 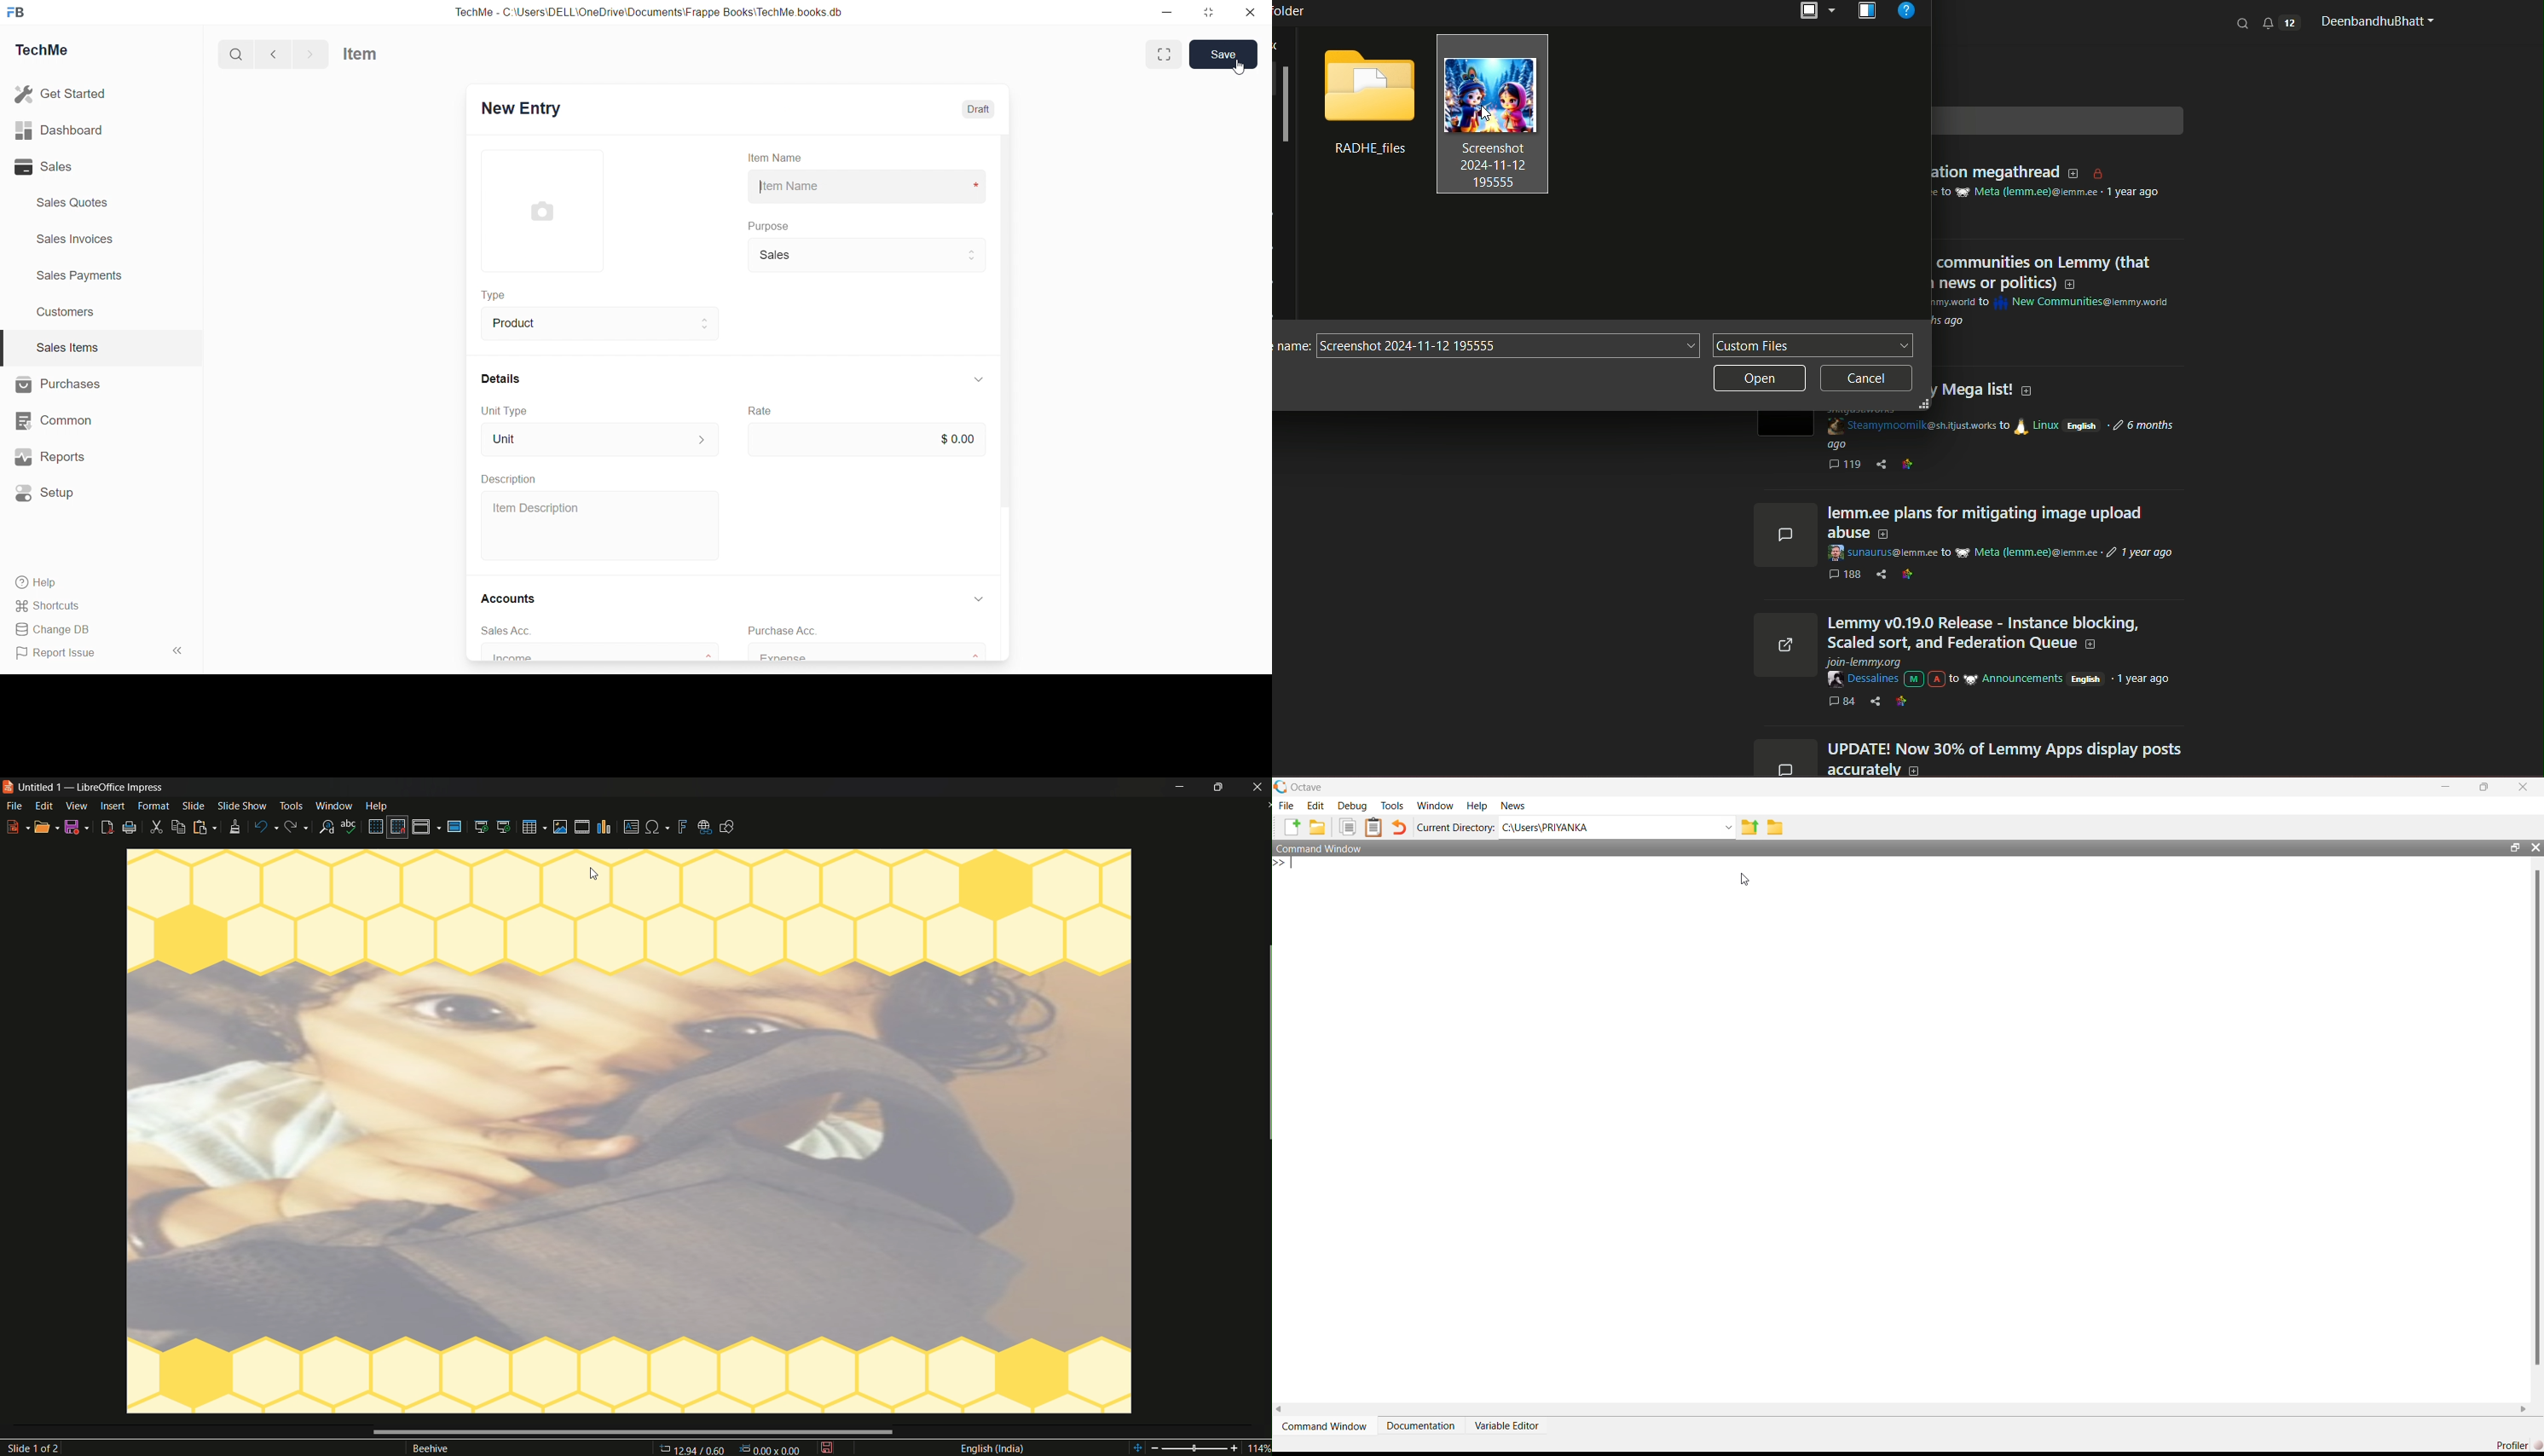 I want to click on Sales Payments, so click(x=81, y=276).